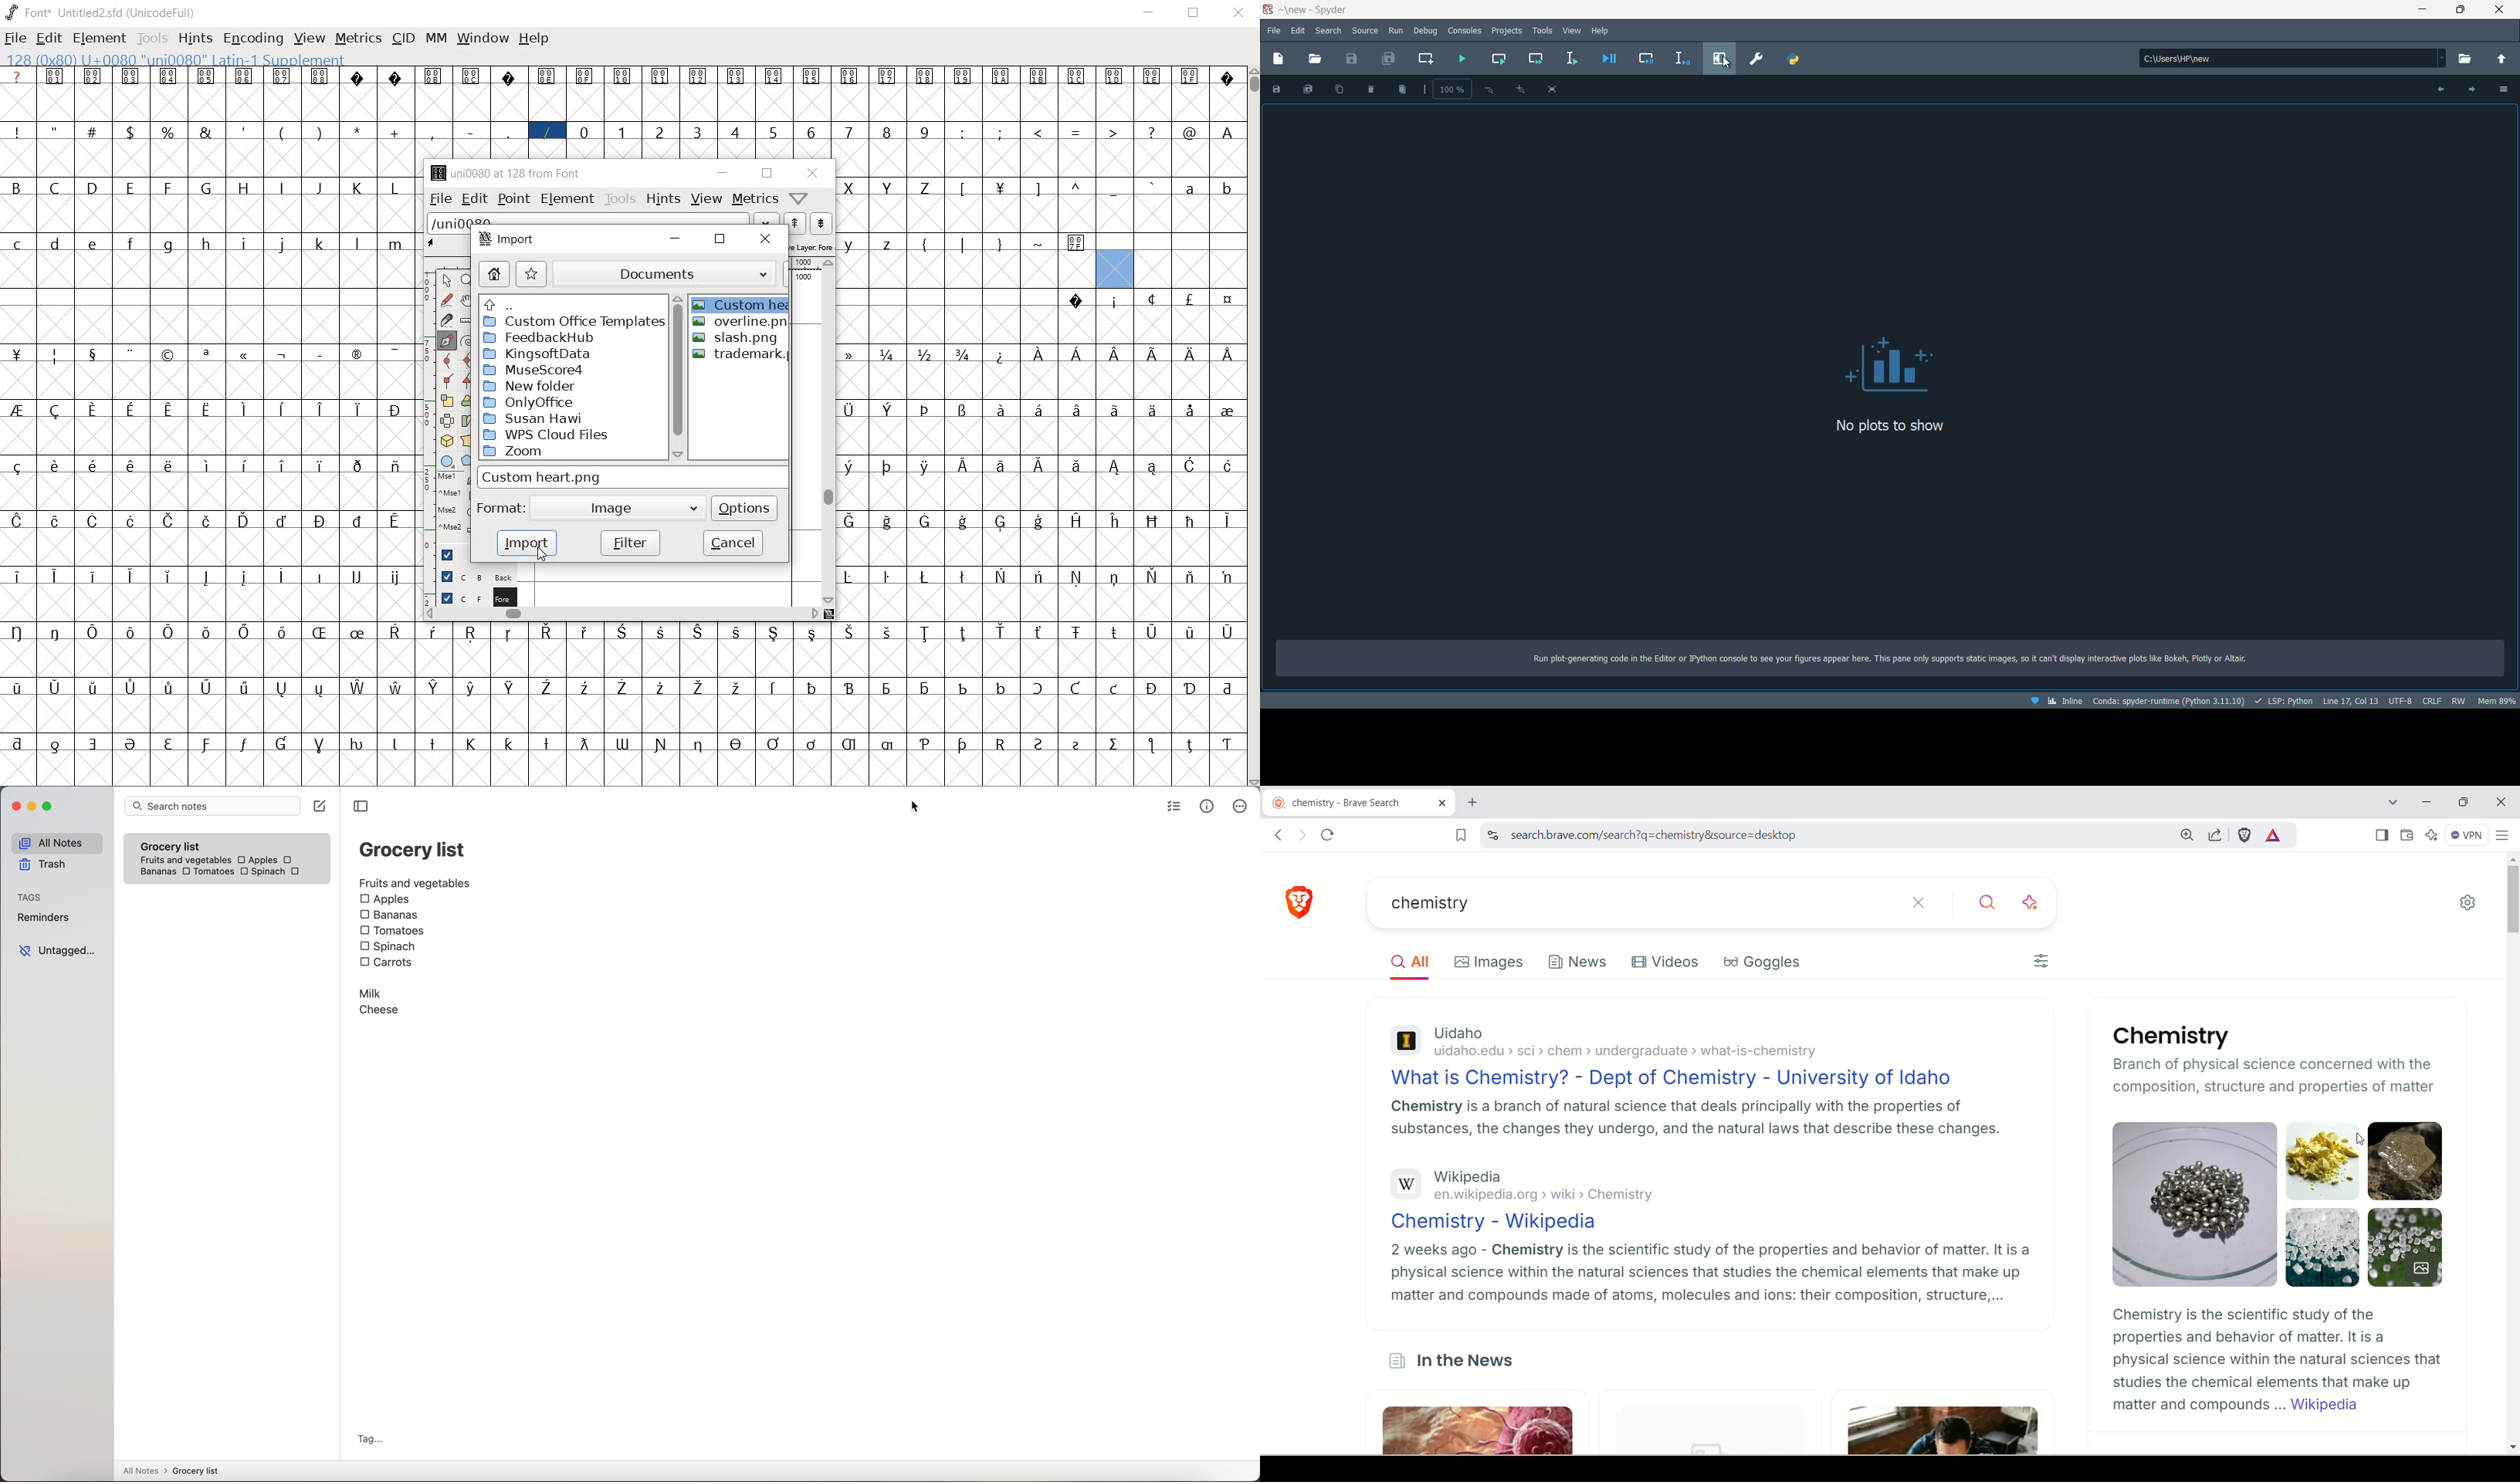  Describe the element at coordinates (397, 687) in the screenshot. I see `glyph` at that location.